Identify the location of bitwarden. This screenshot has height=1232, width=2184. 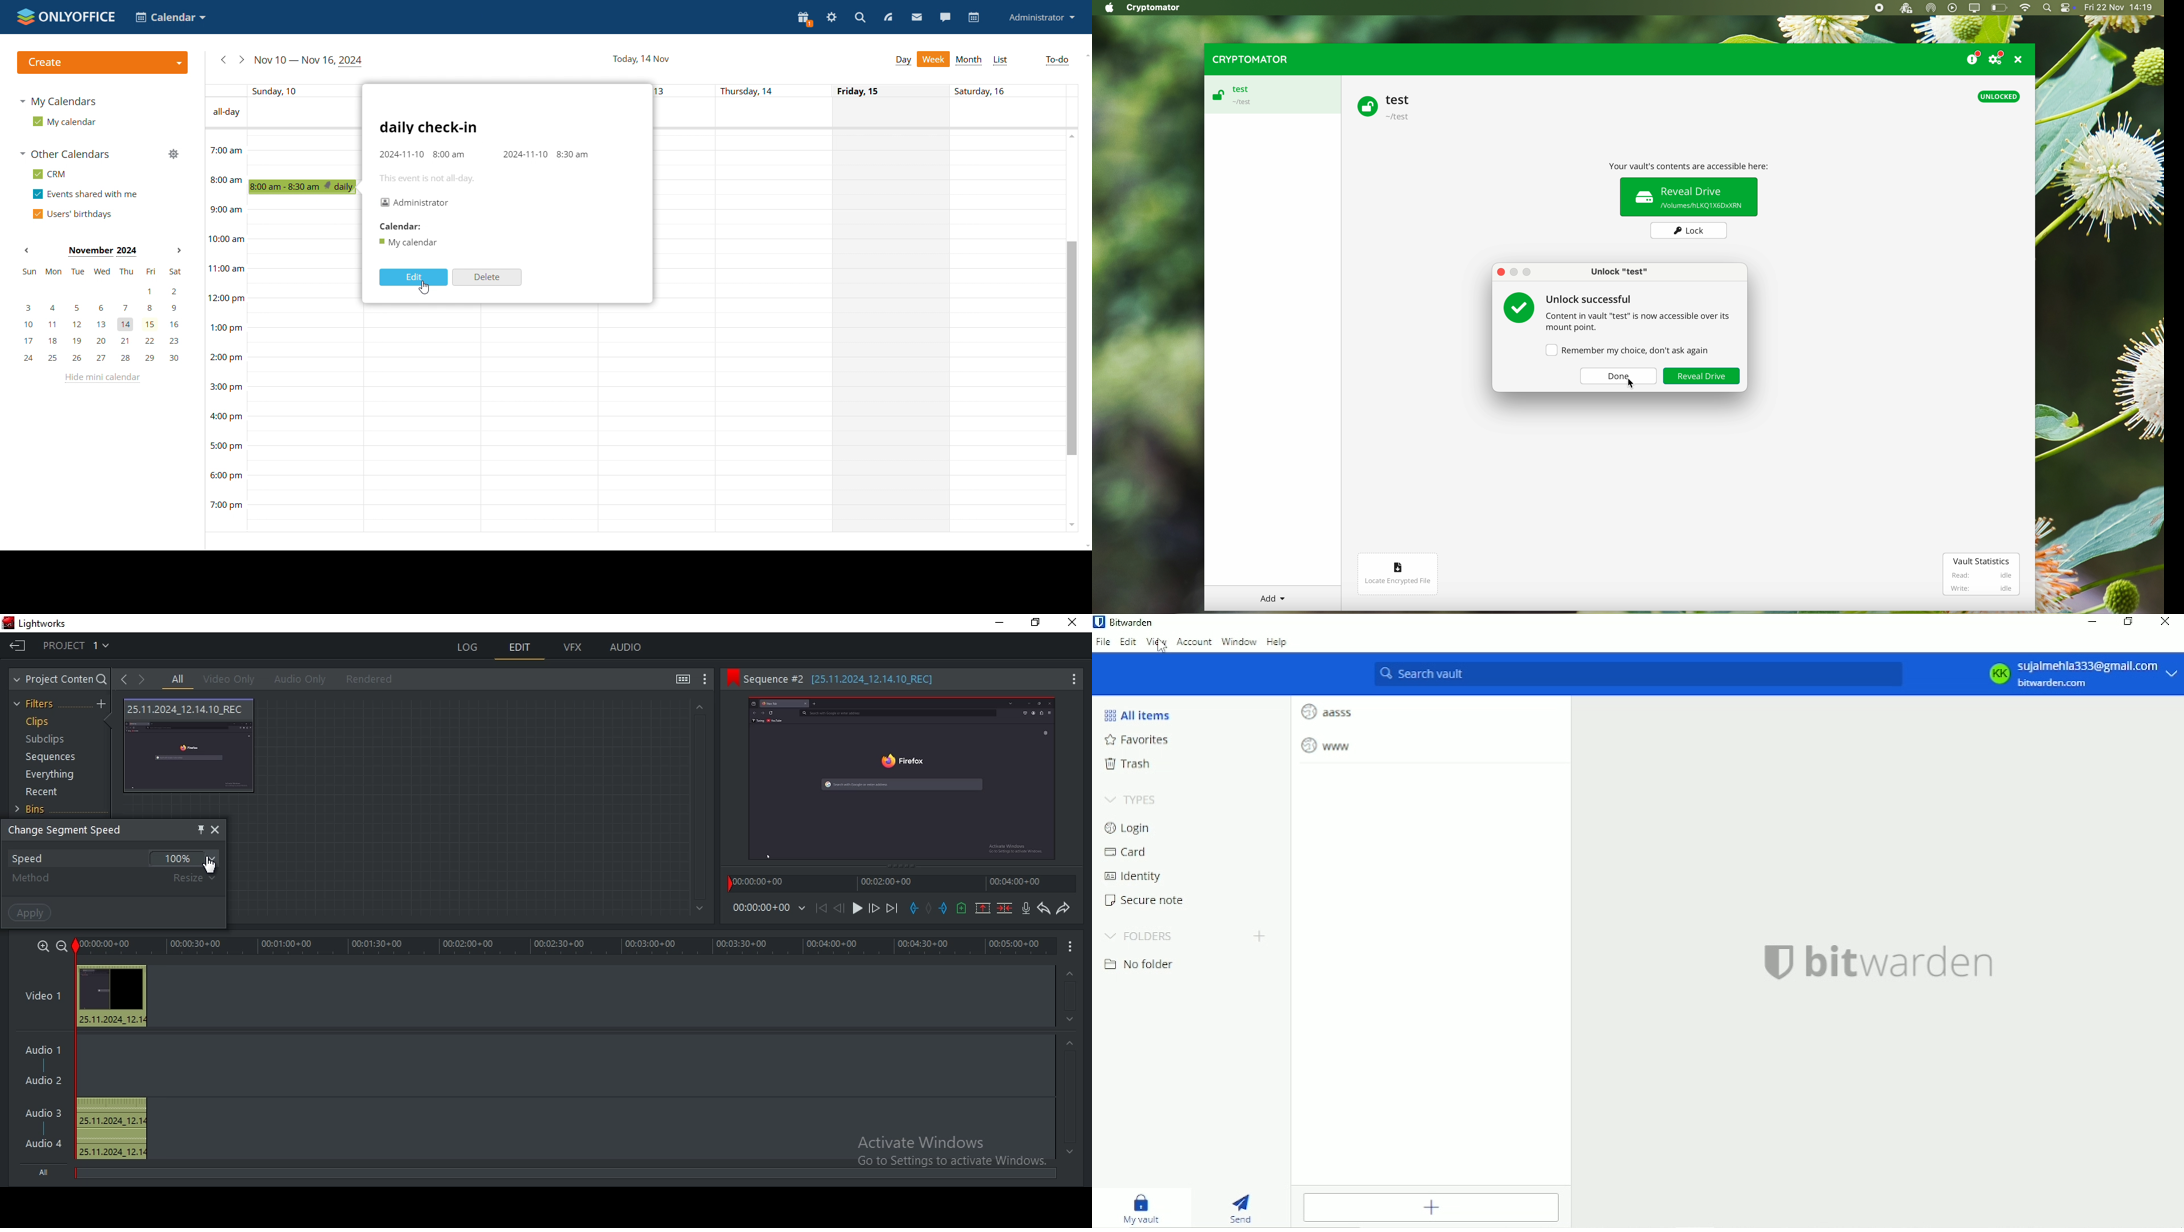
(1878, 960).